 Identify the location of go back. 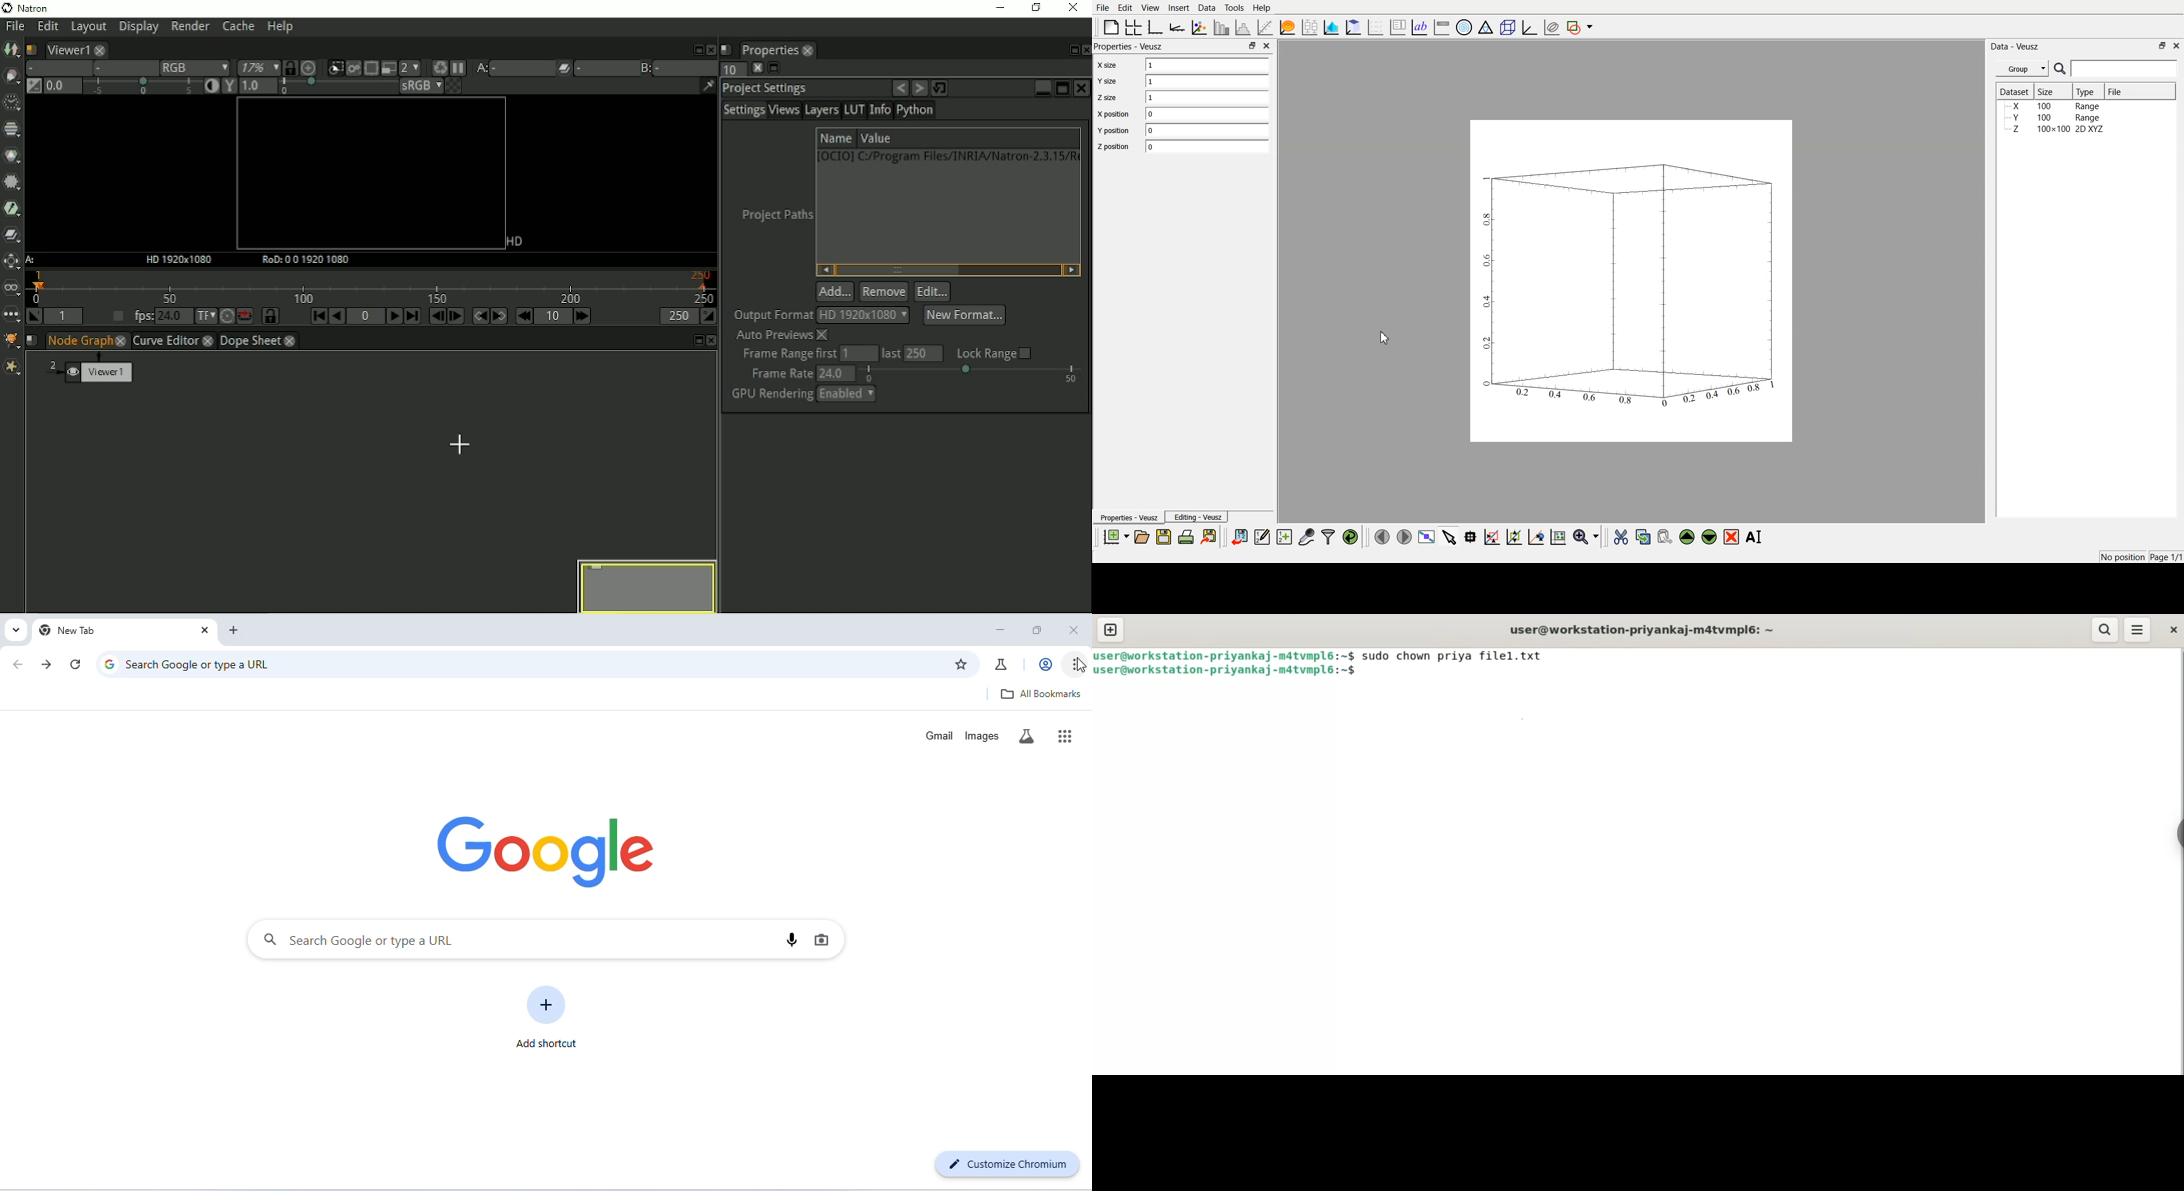
(18, 664).